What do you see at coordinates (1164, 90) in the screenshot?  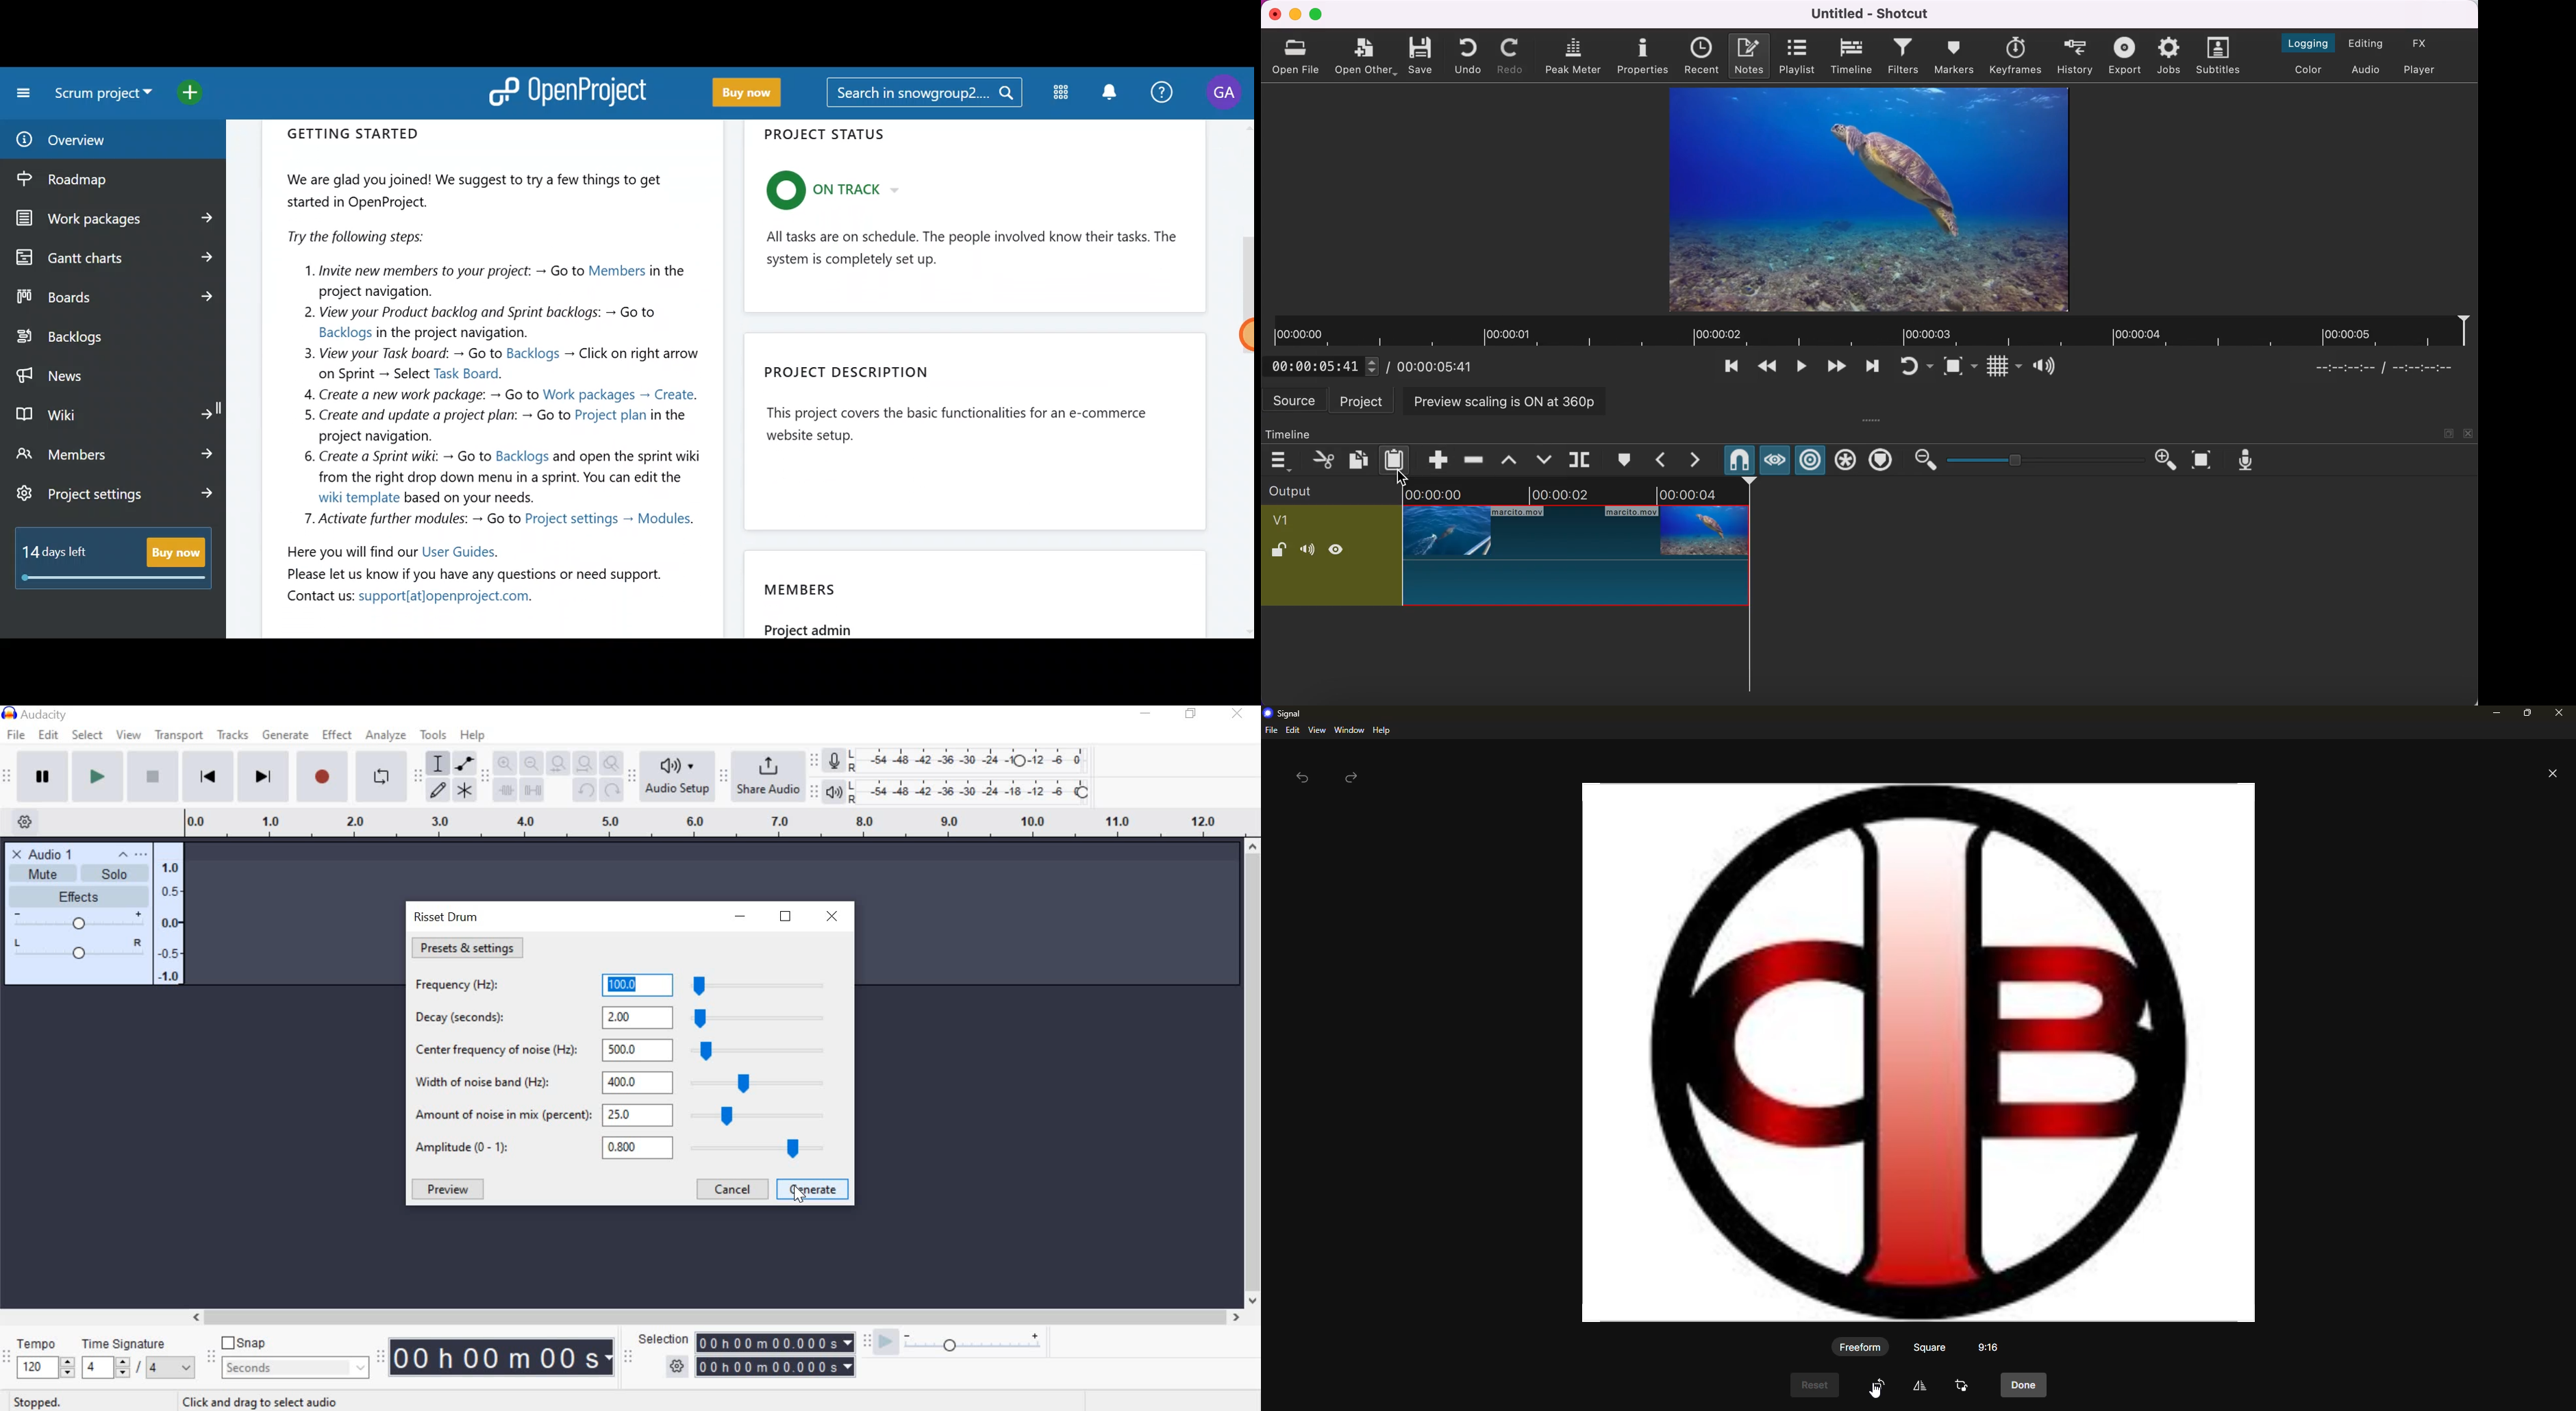 I see `Help` at bounding box center [1164, 90].